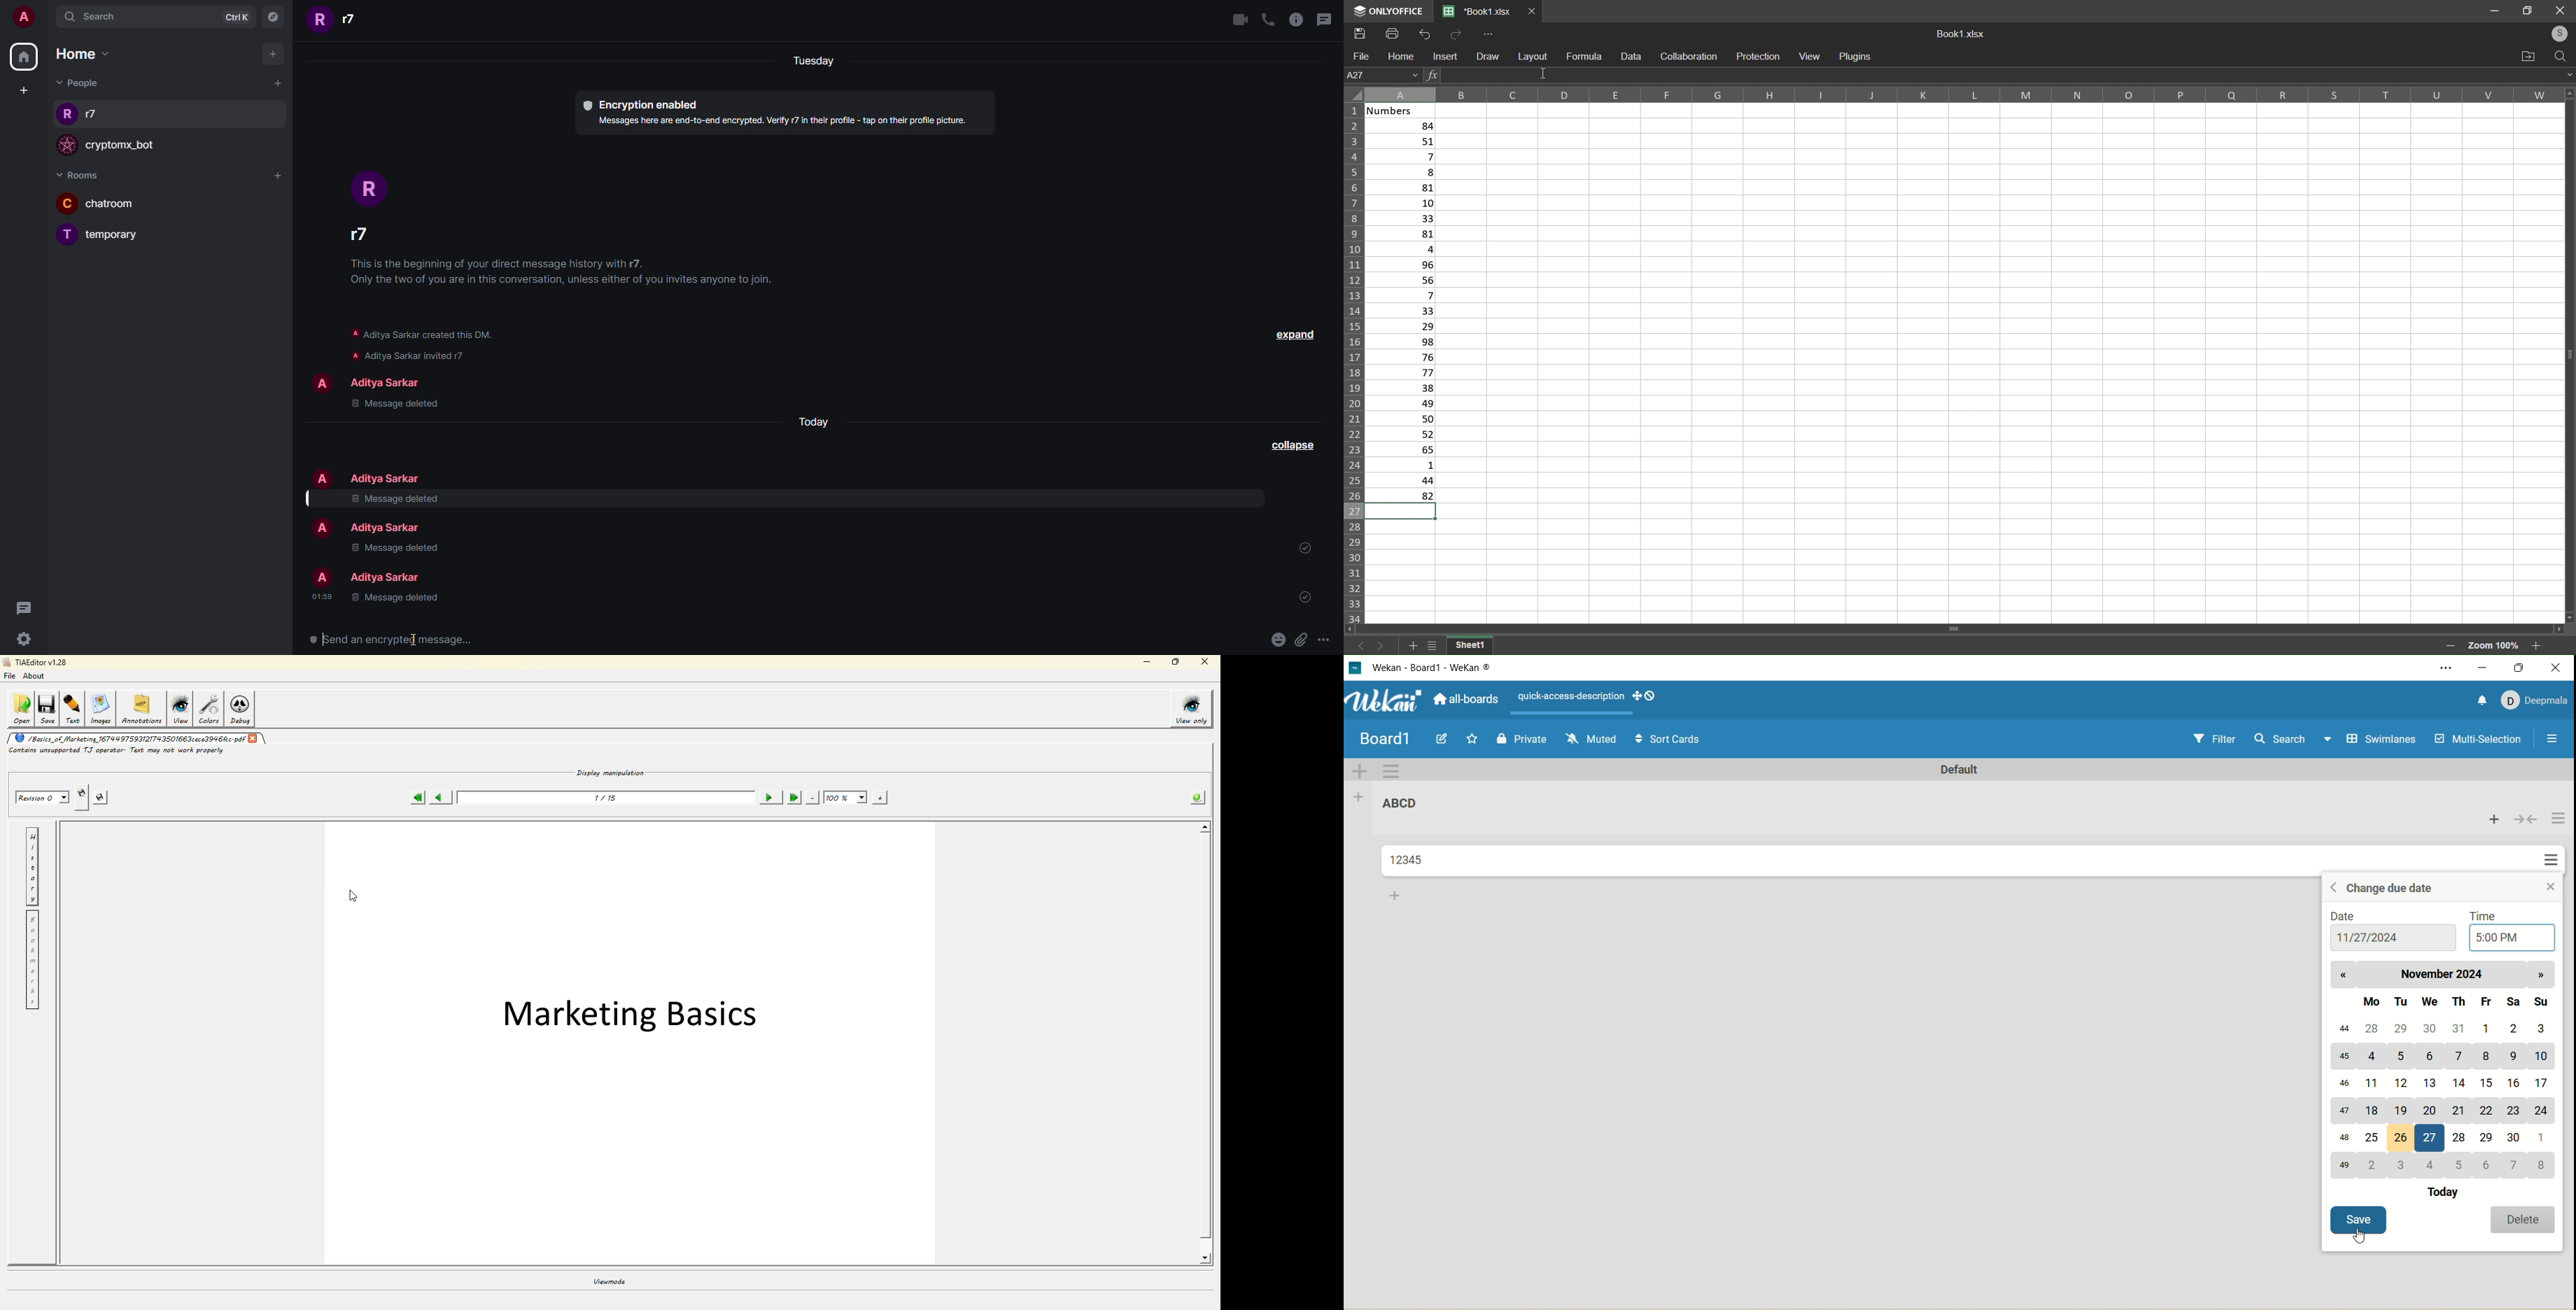  Describe the element at coordinates (416, 638) in the screenshot. I see `text cursor` at that location.